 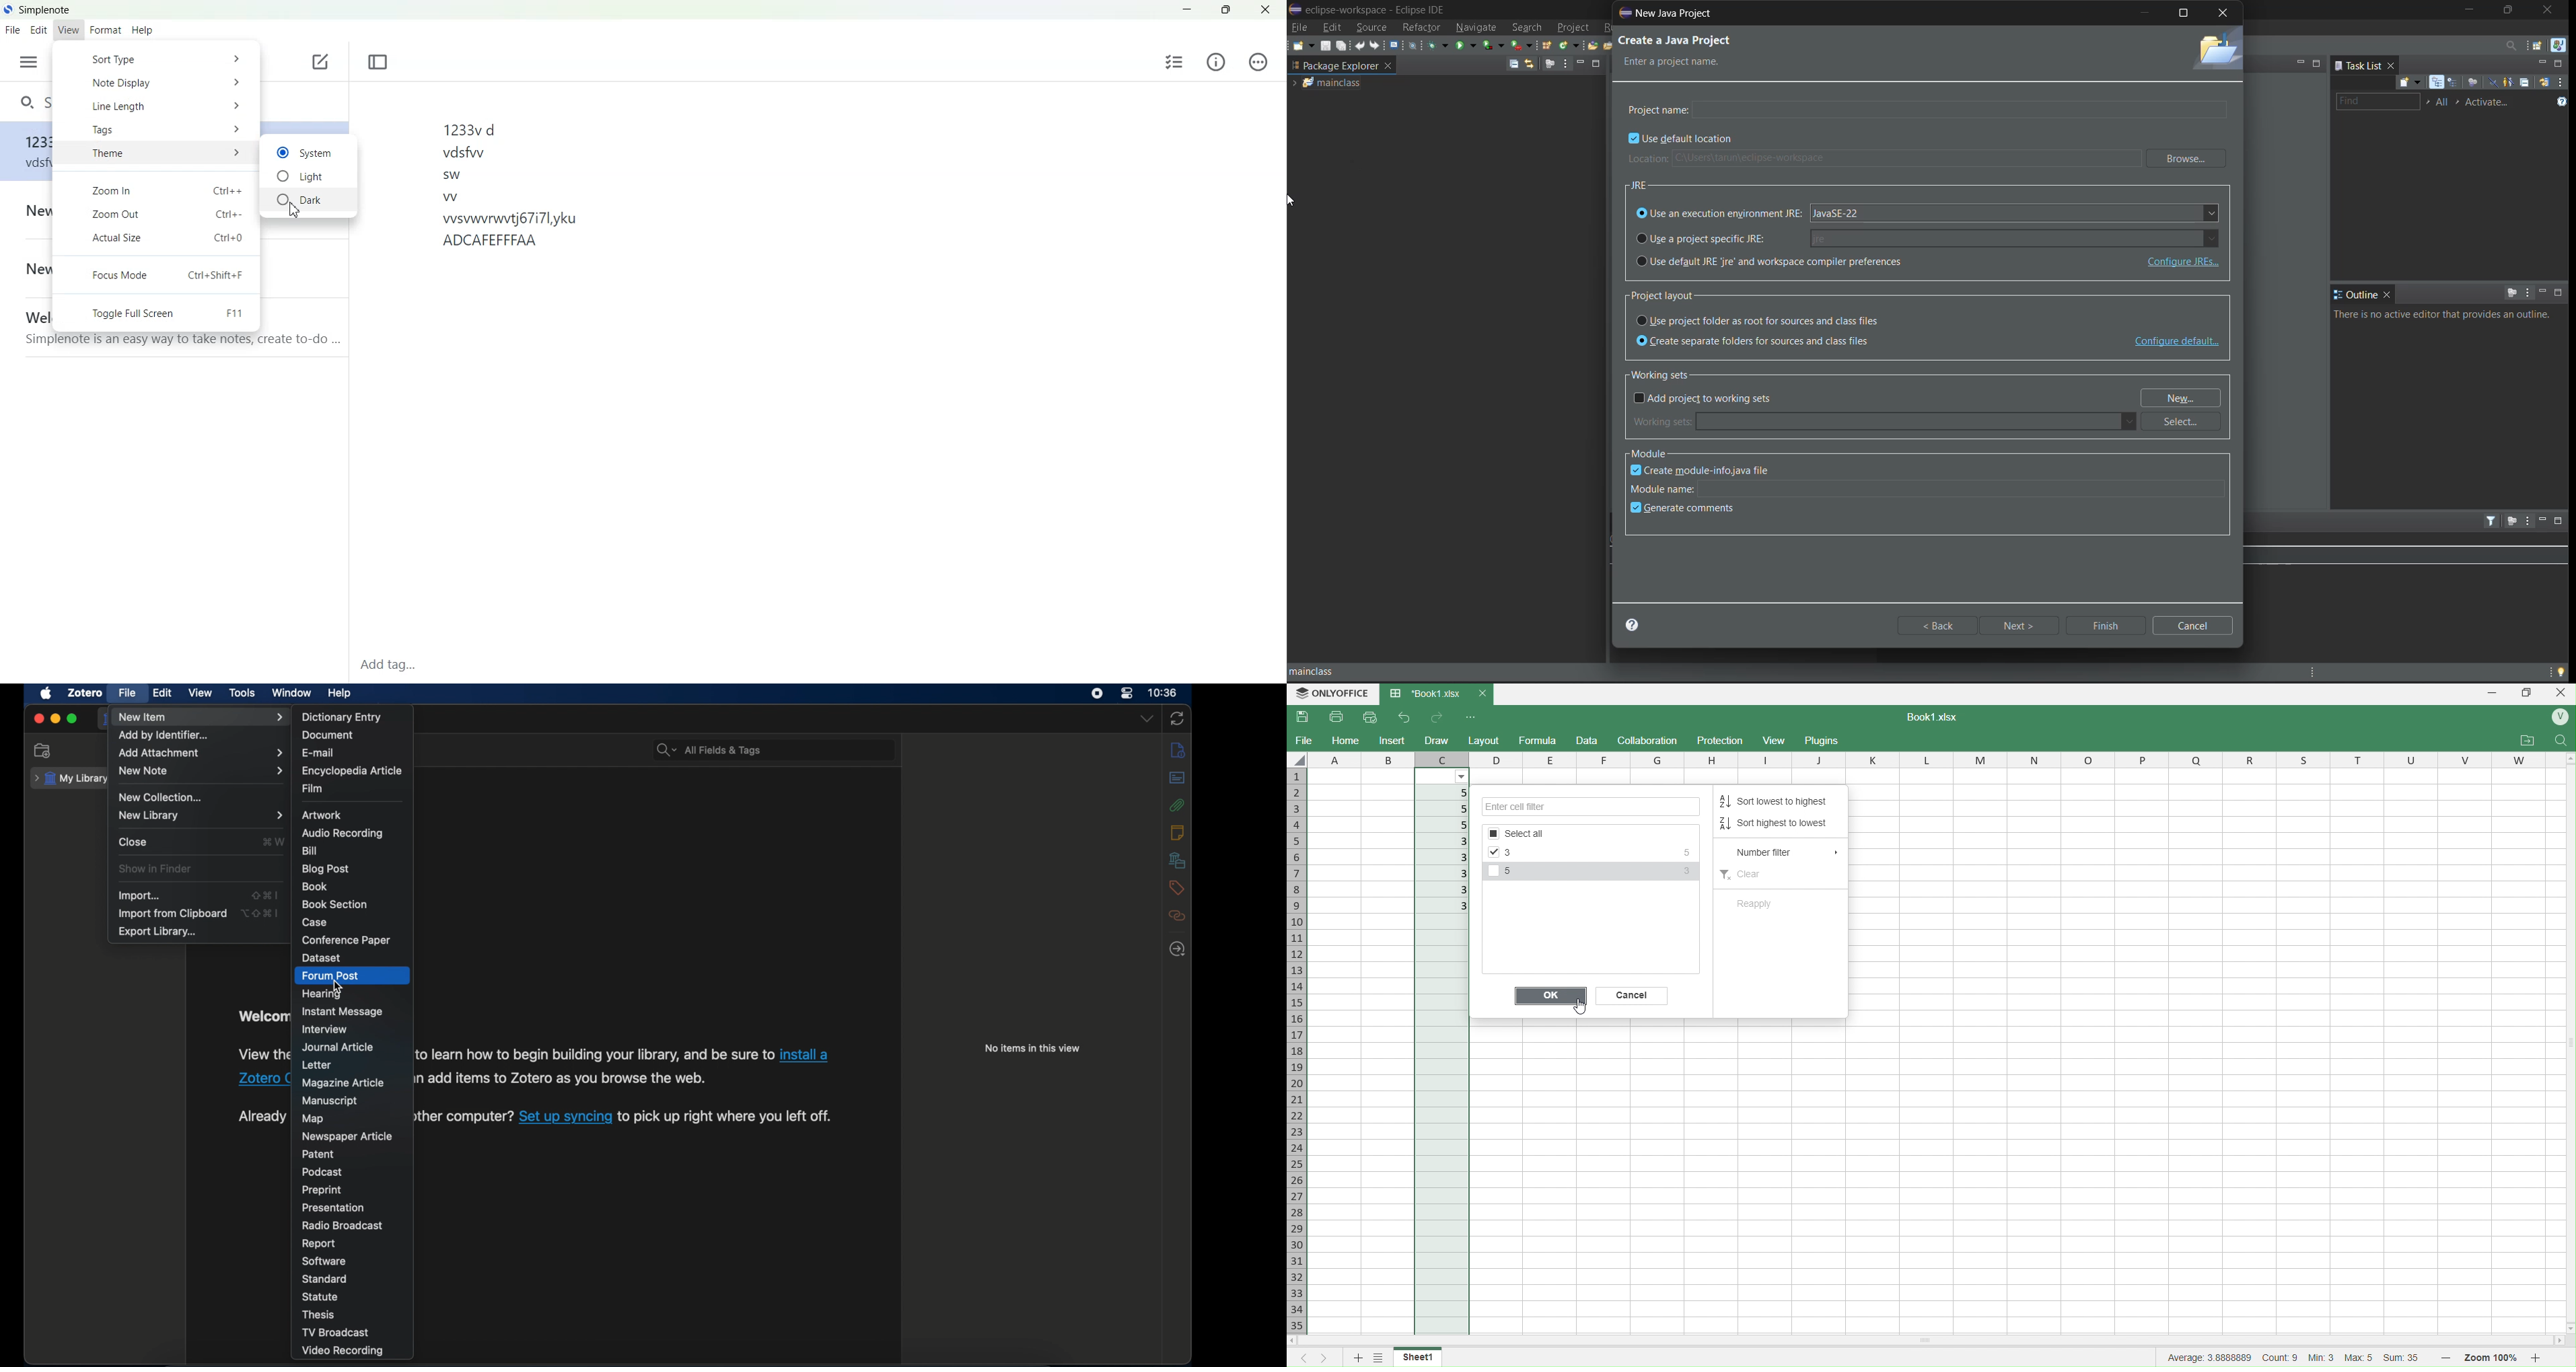 What do you see at coordinates (157, 60) in the screenshot?
I see `Sort Type` at bounding box center [157, 60].